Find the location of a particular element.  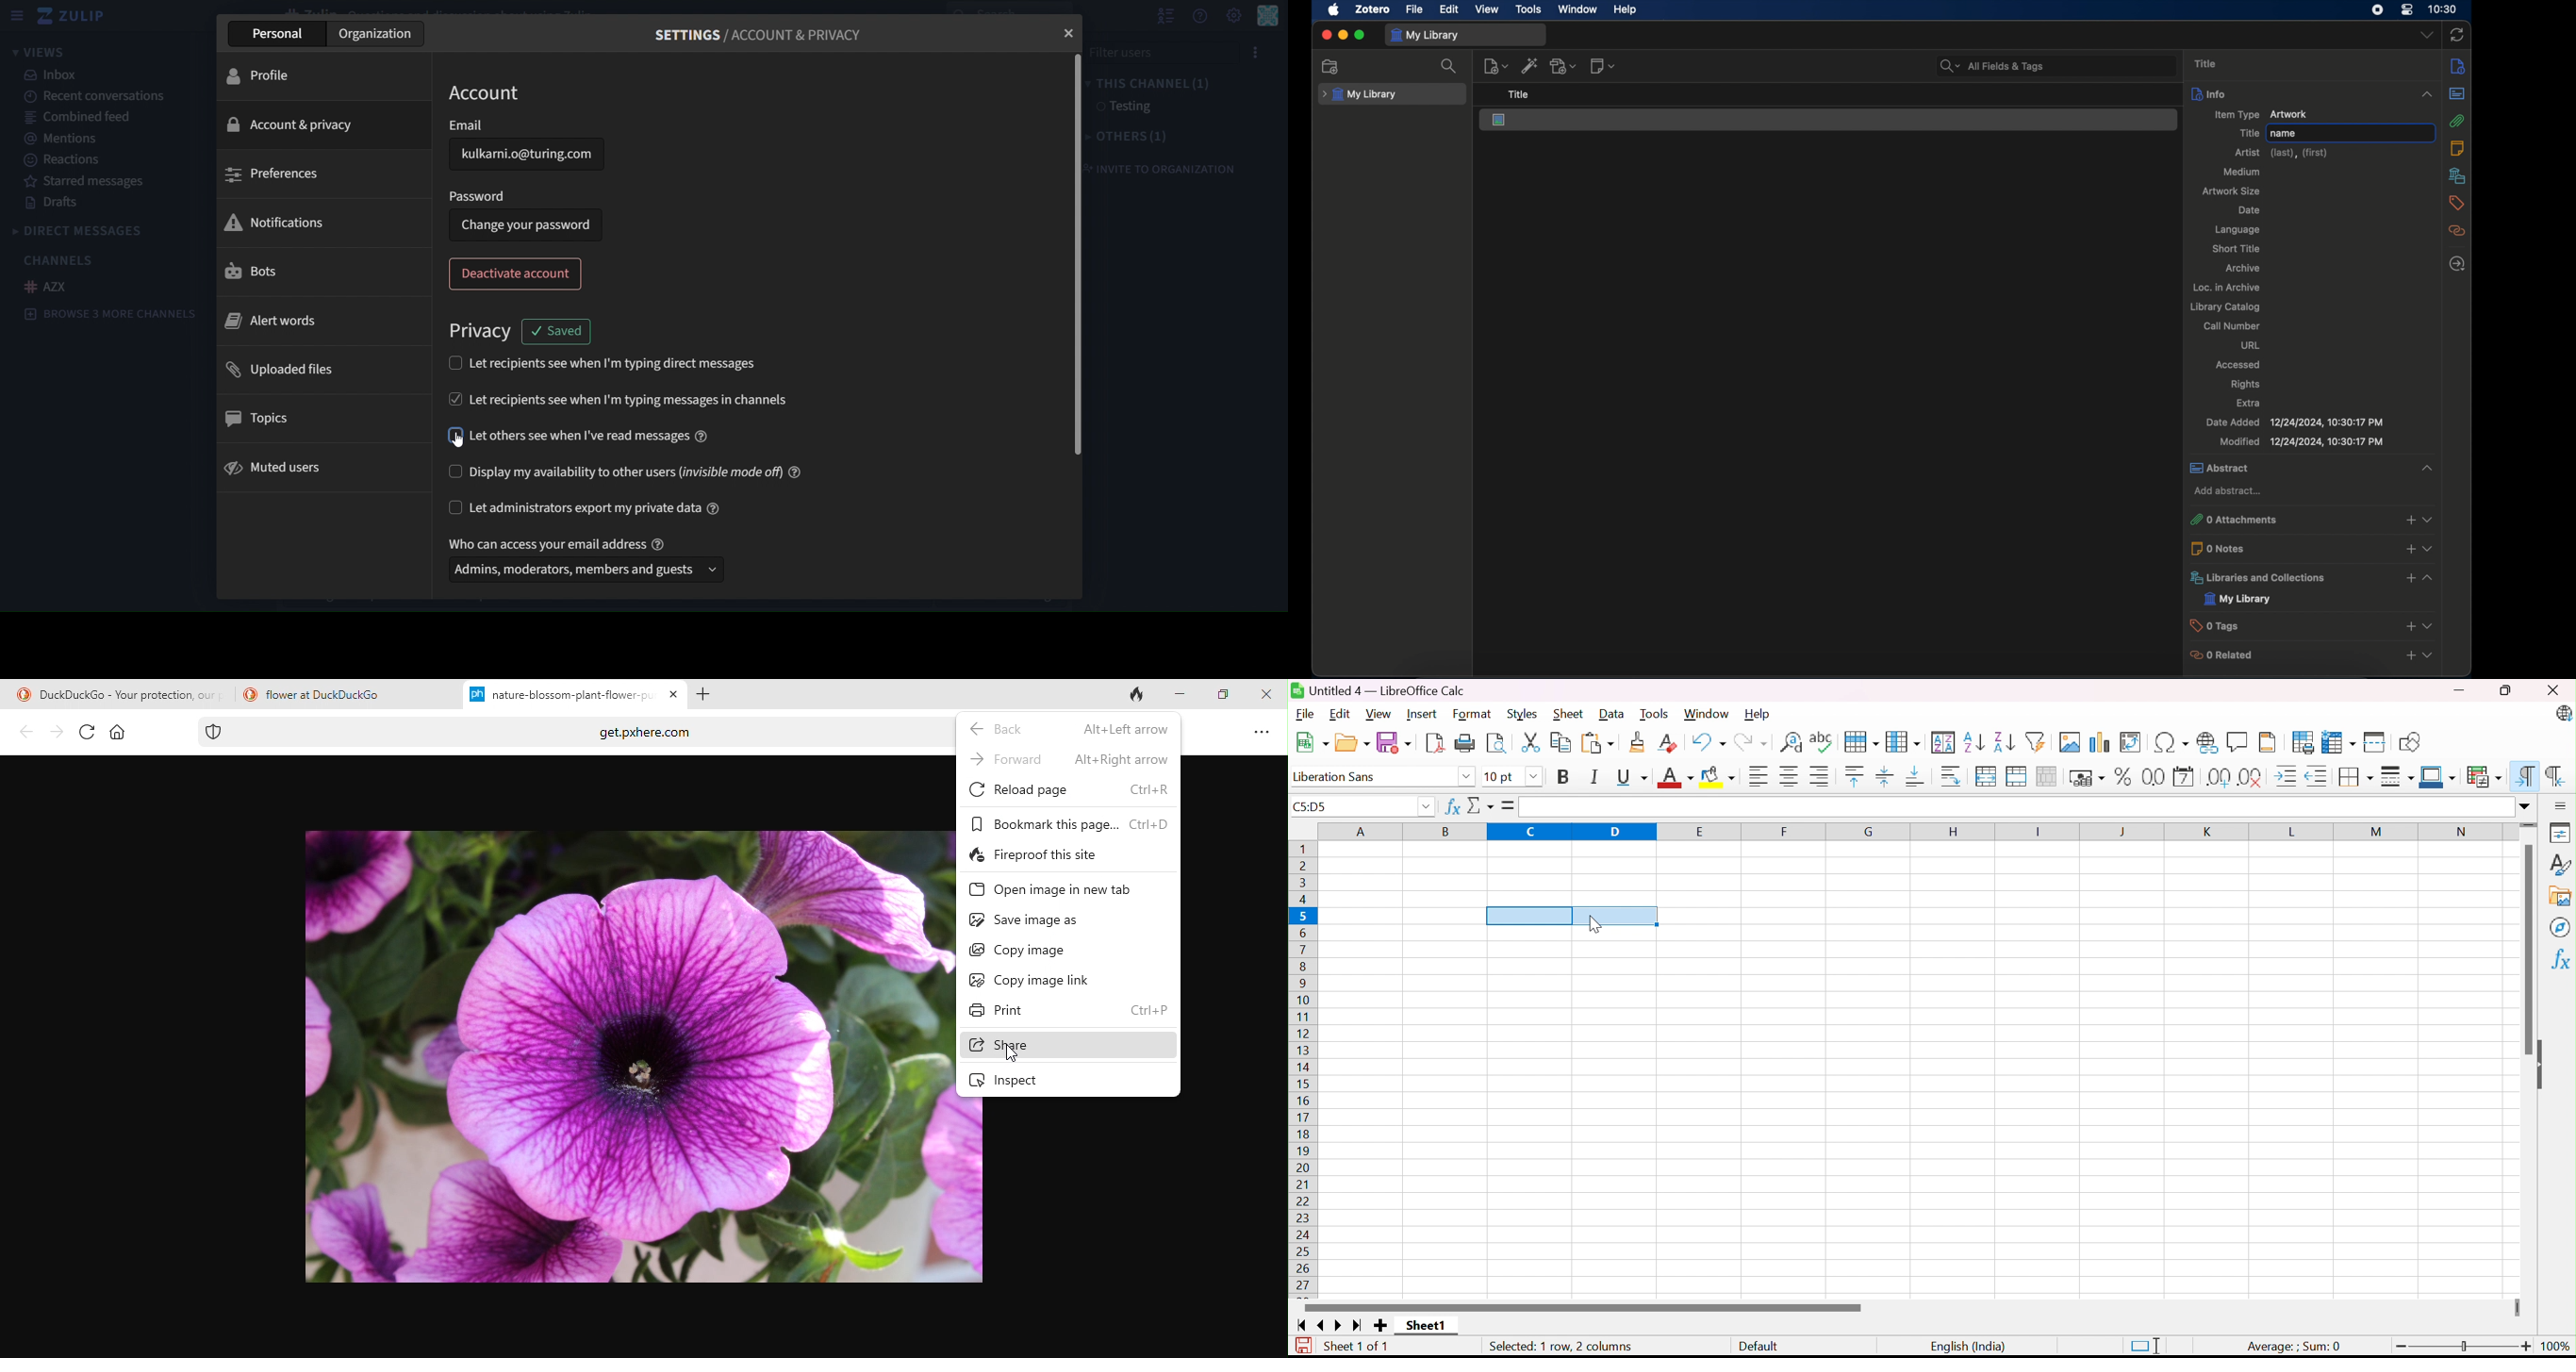

share is located at coordinates (1065, 1046).